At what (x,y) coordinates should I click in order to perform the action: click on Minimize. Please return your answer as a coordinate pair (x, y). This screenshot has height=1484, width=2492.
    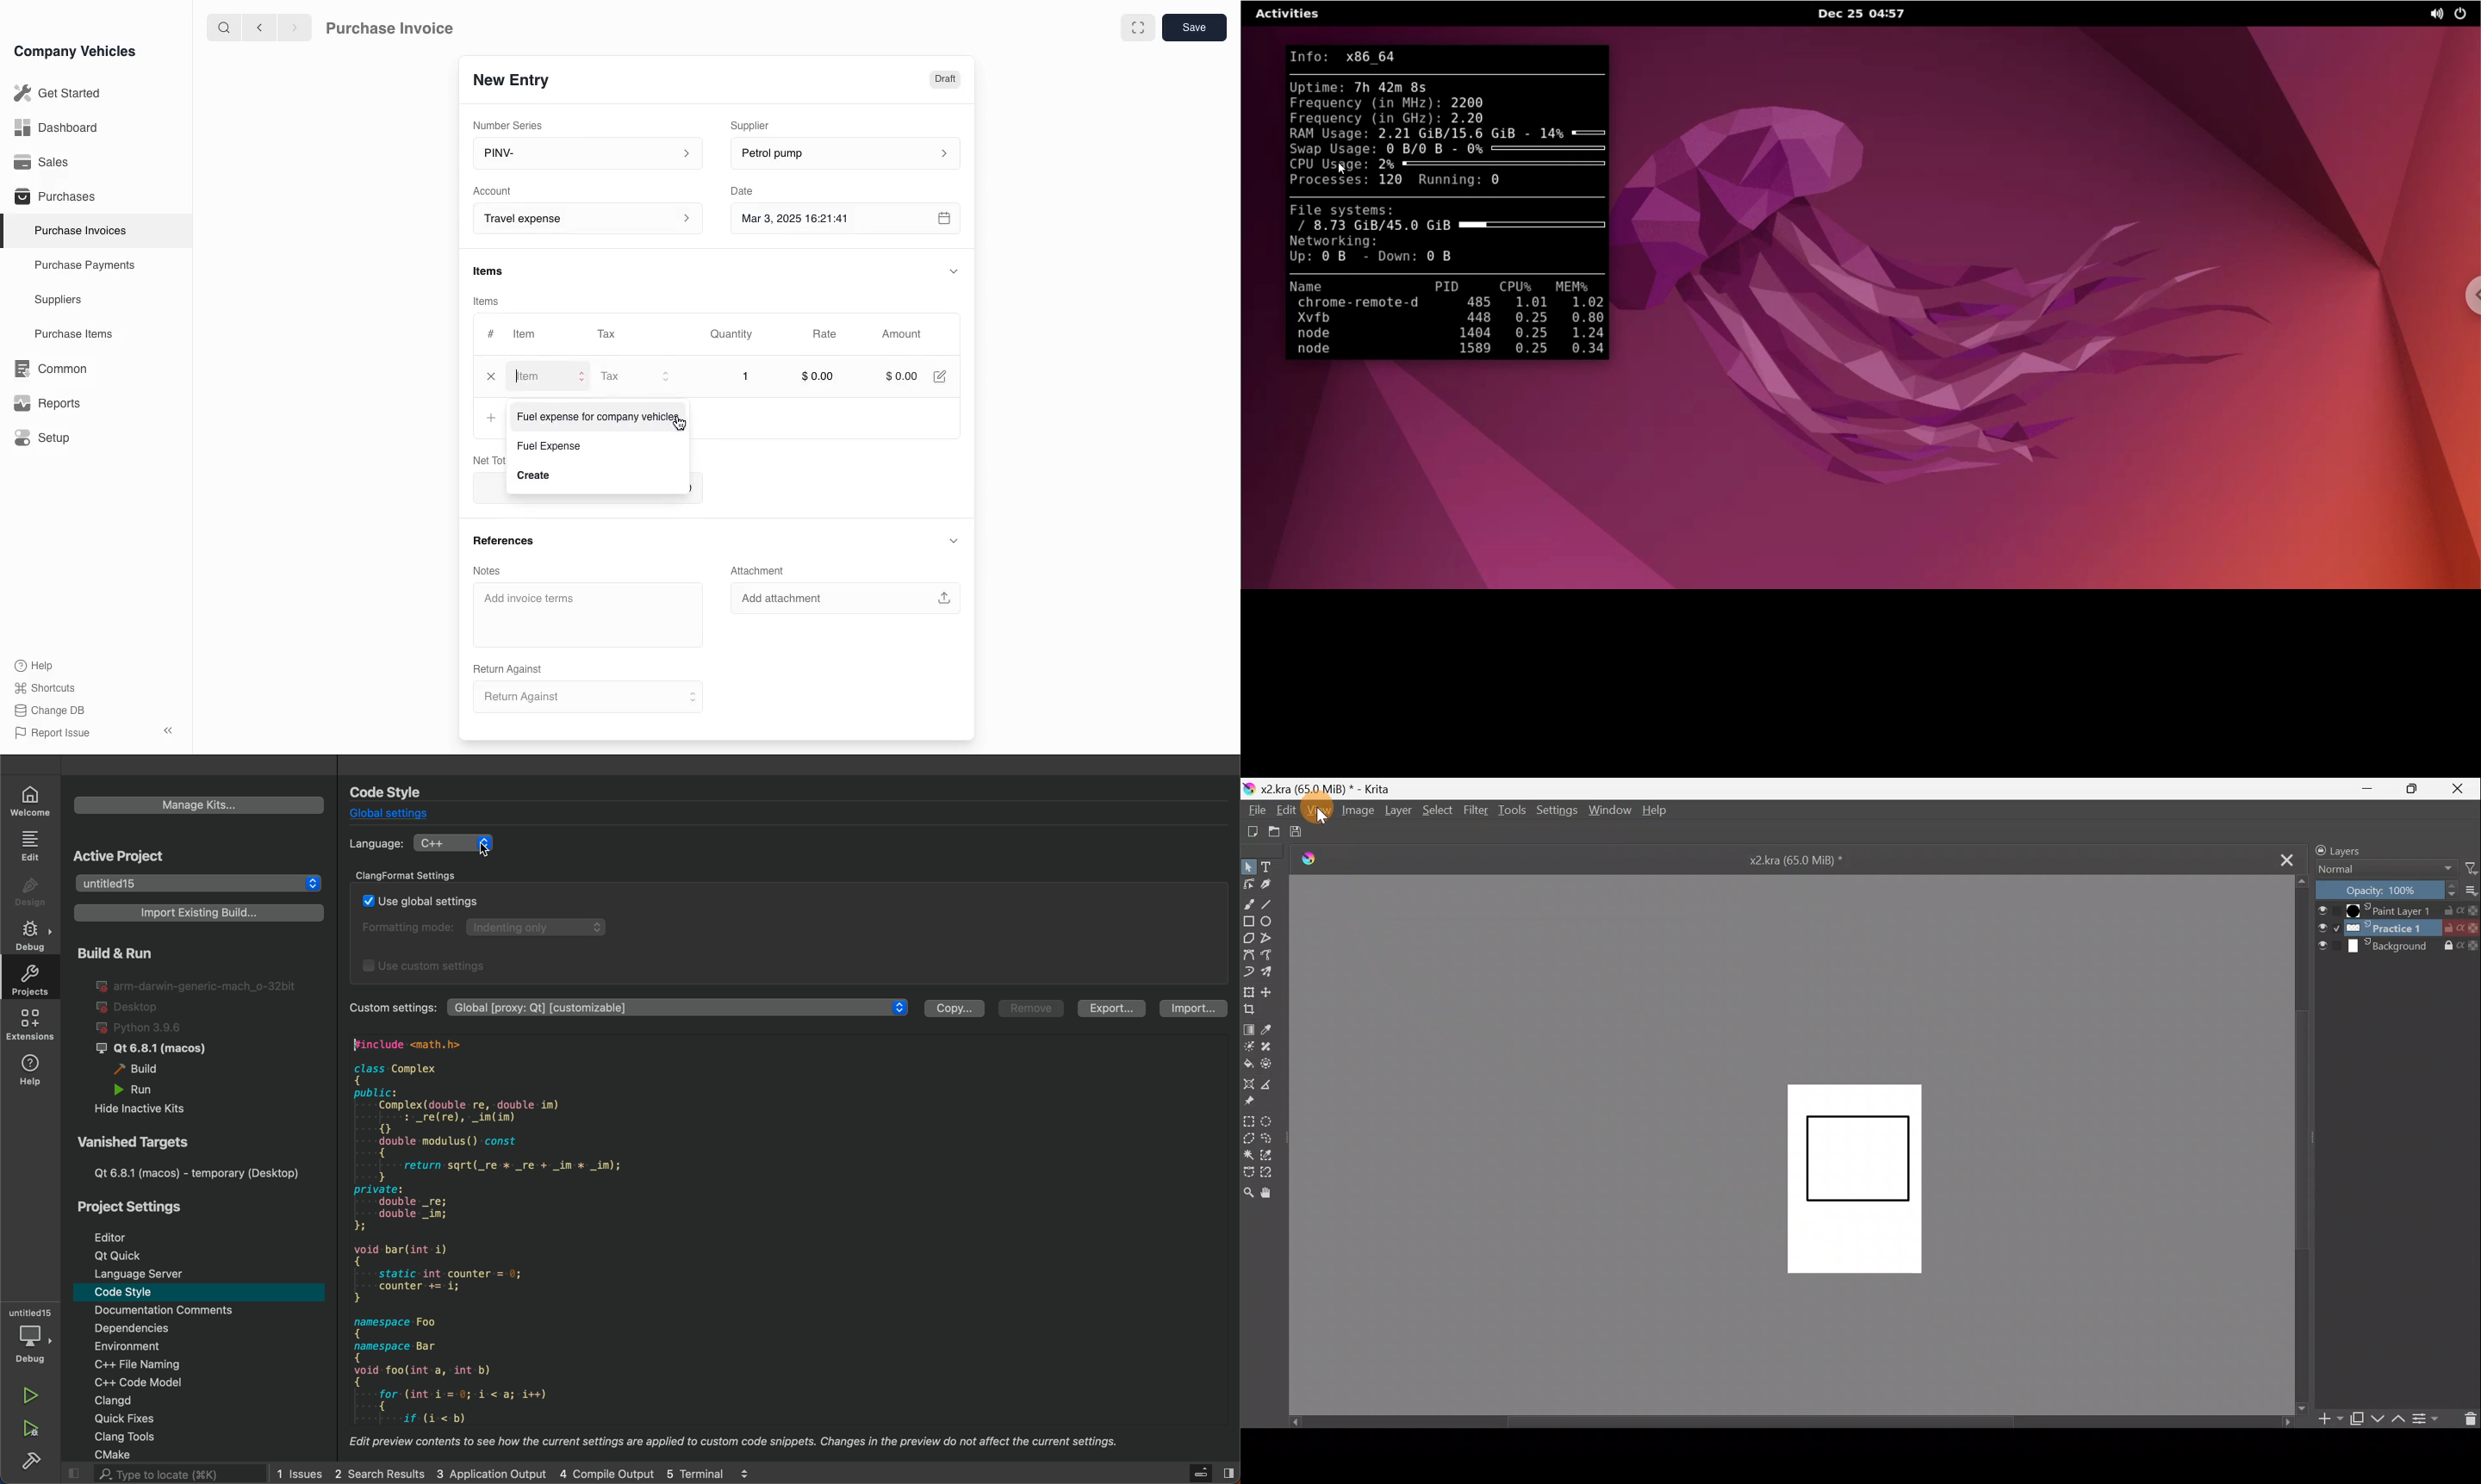
    Looking at the image, I should click on (2371, 787).